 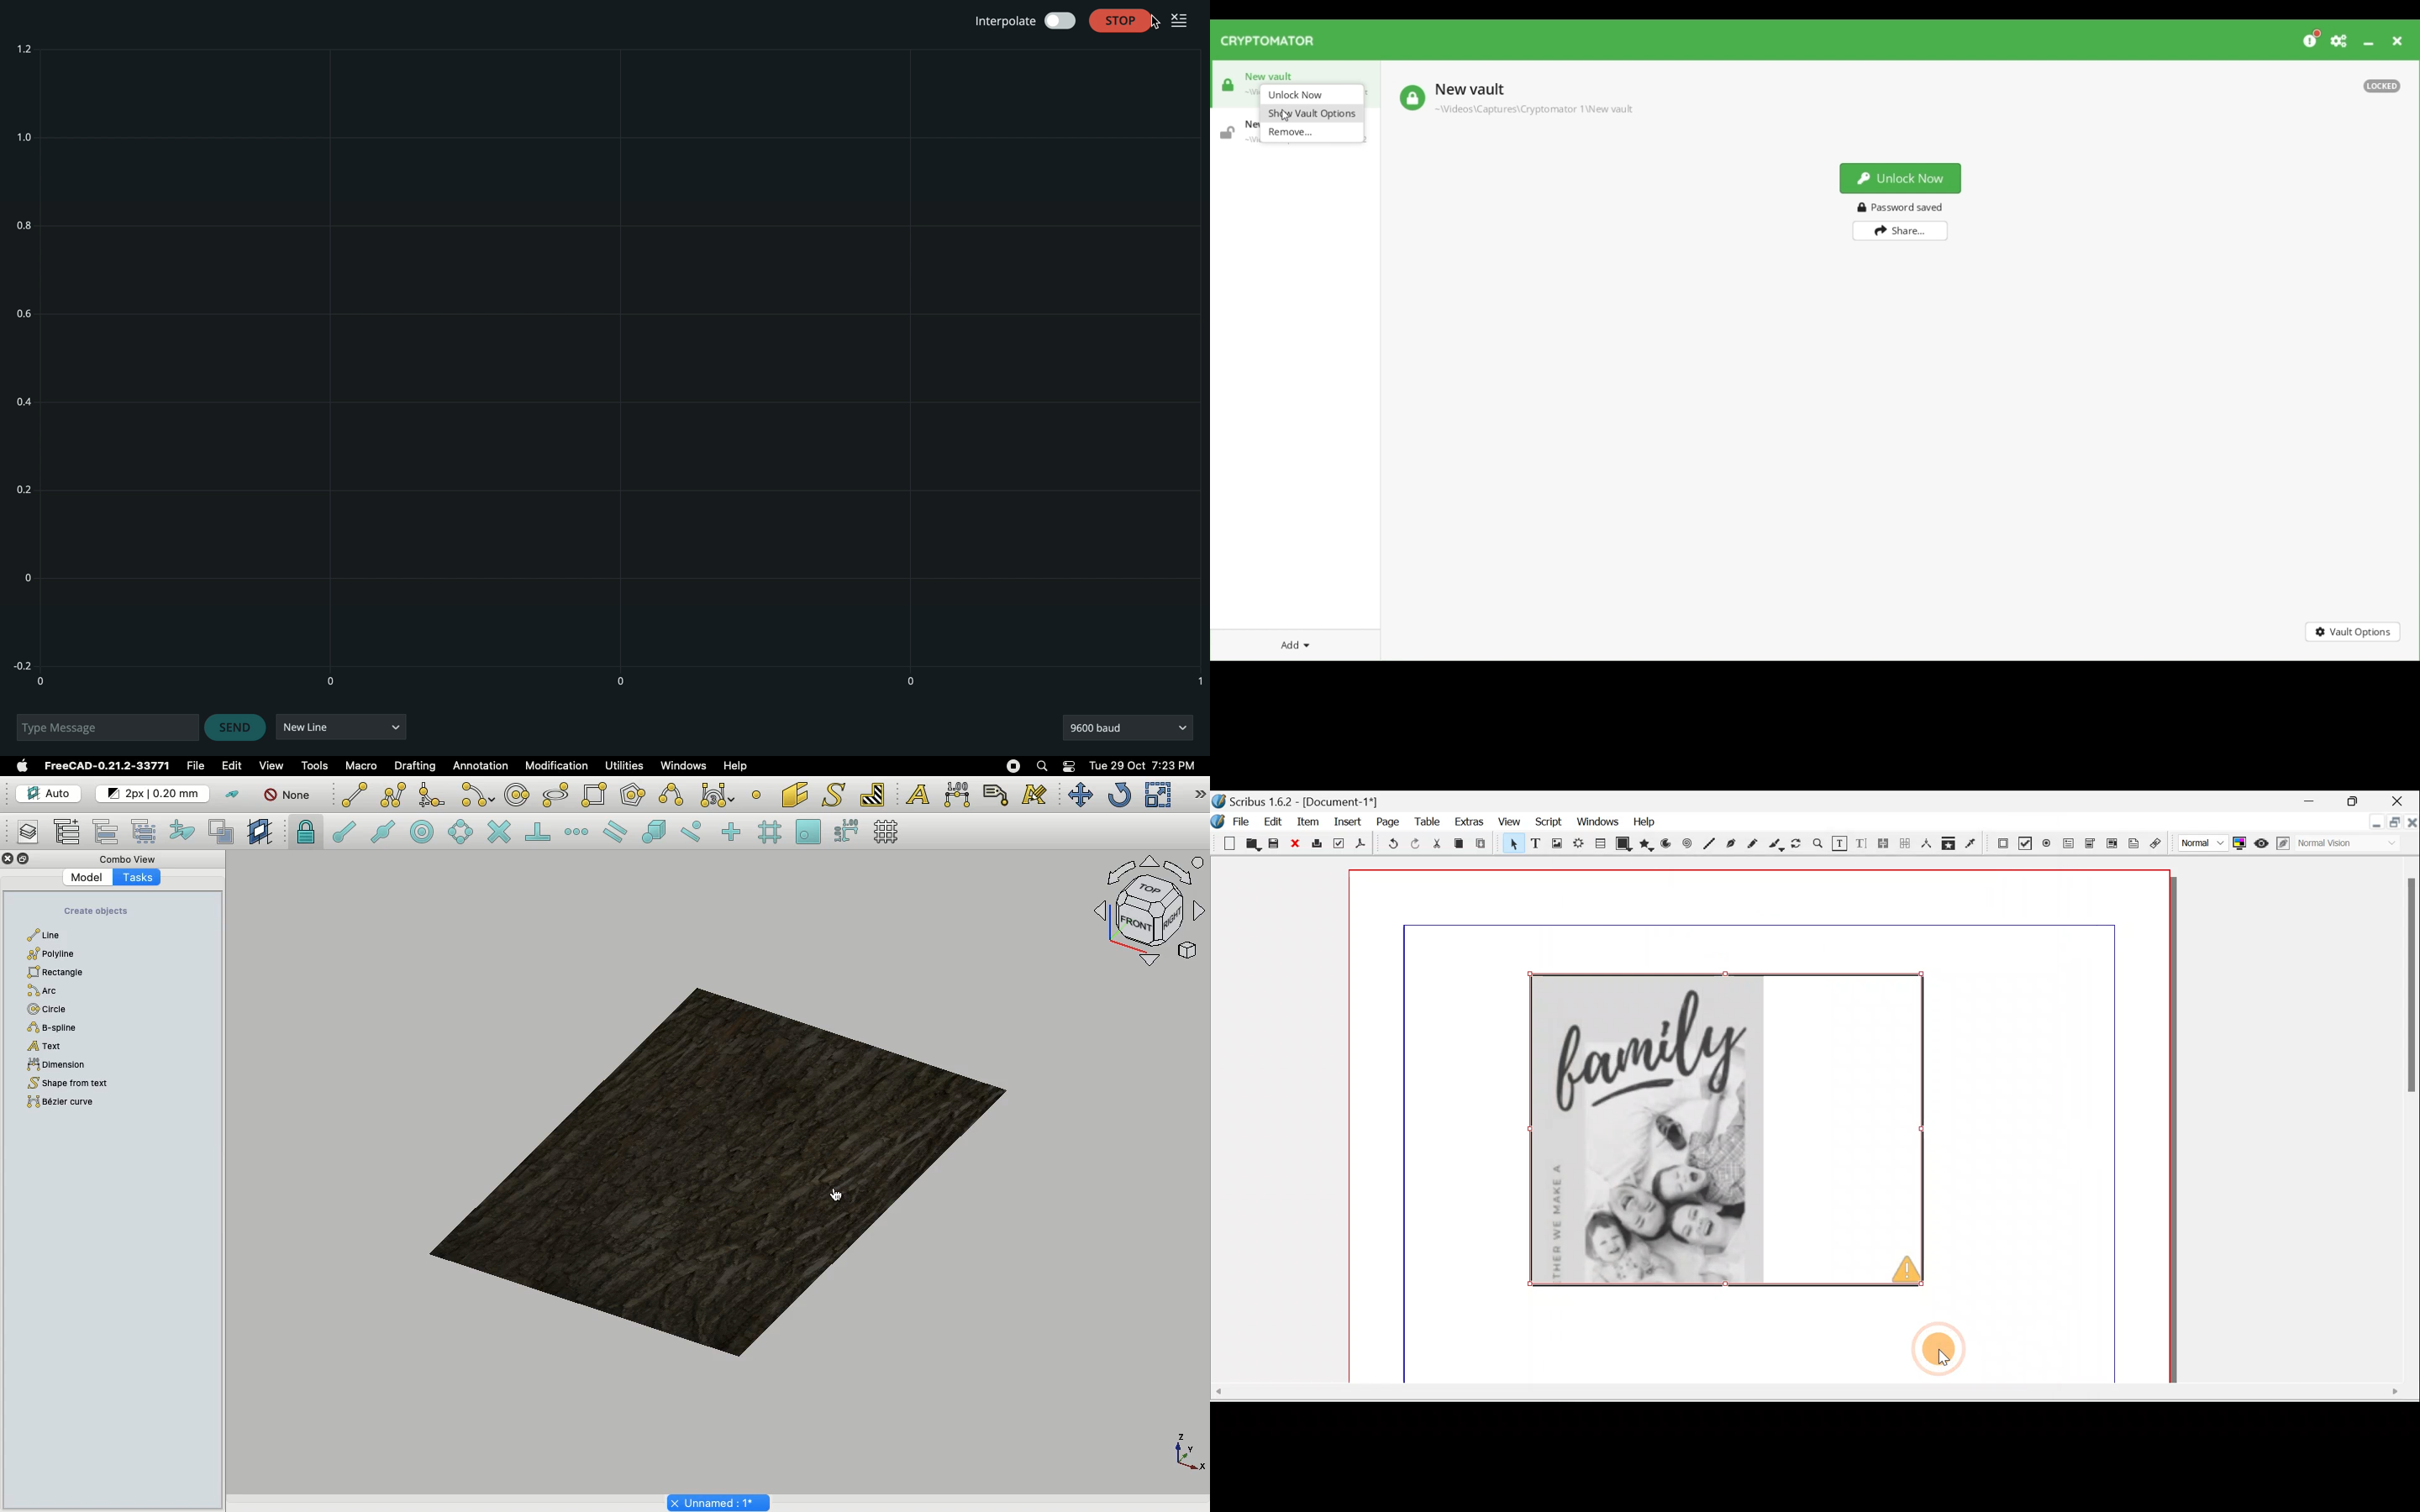 I want to click on Line, so click(x=1706, y=843).